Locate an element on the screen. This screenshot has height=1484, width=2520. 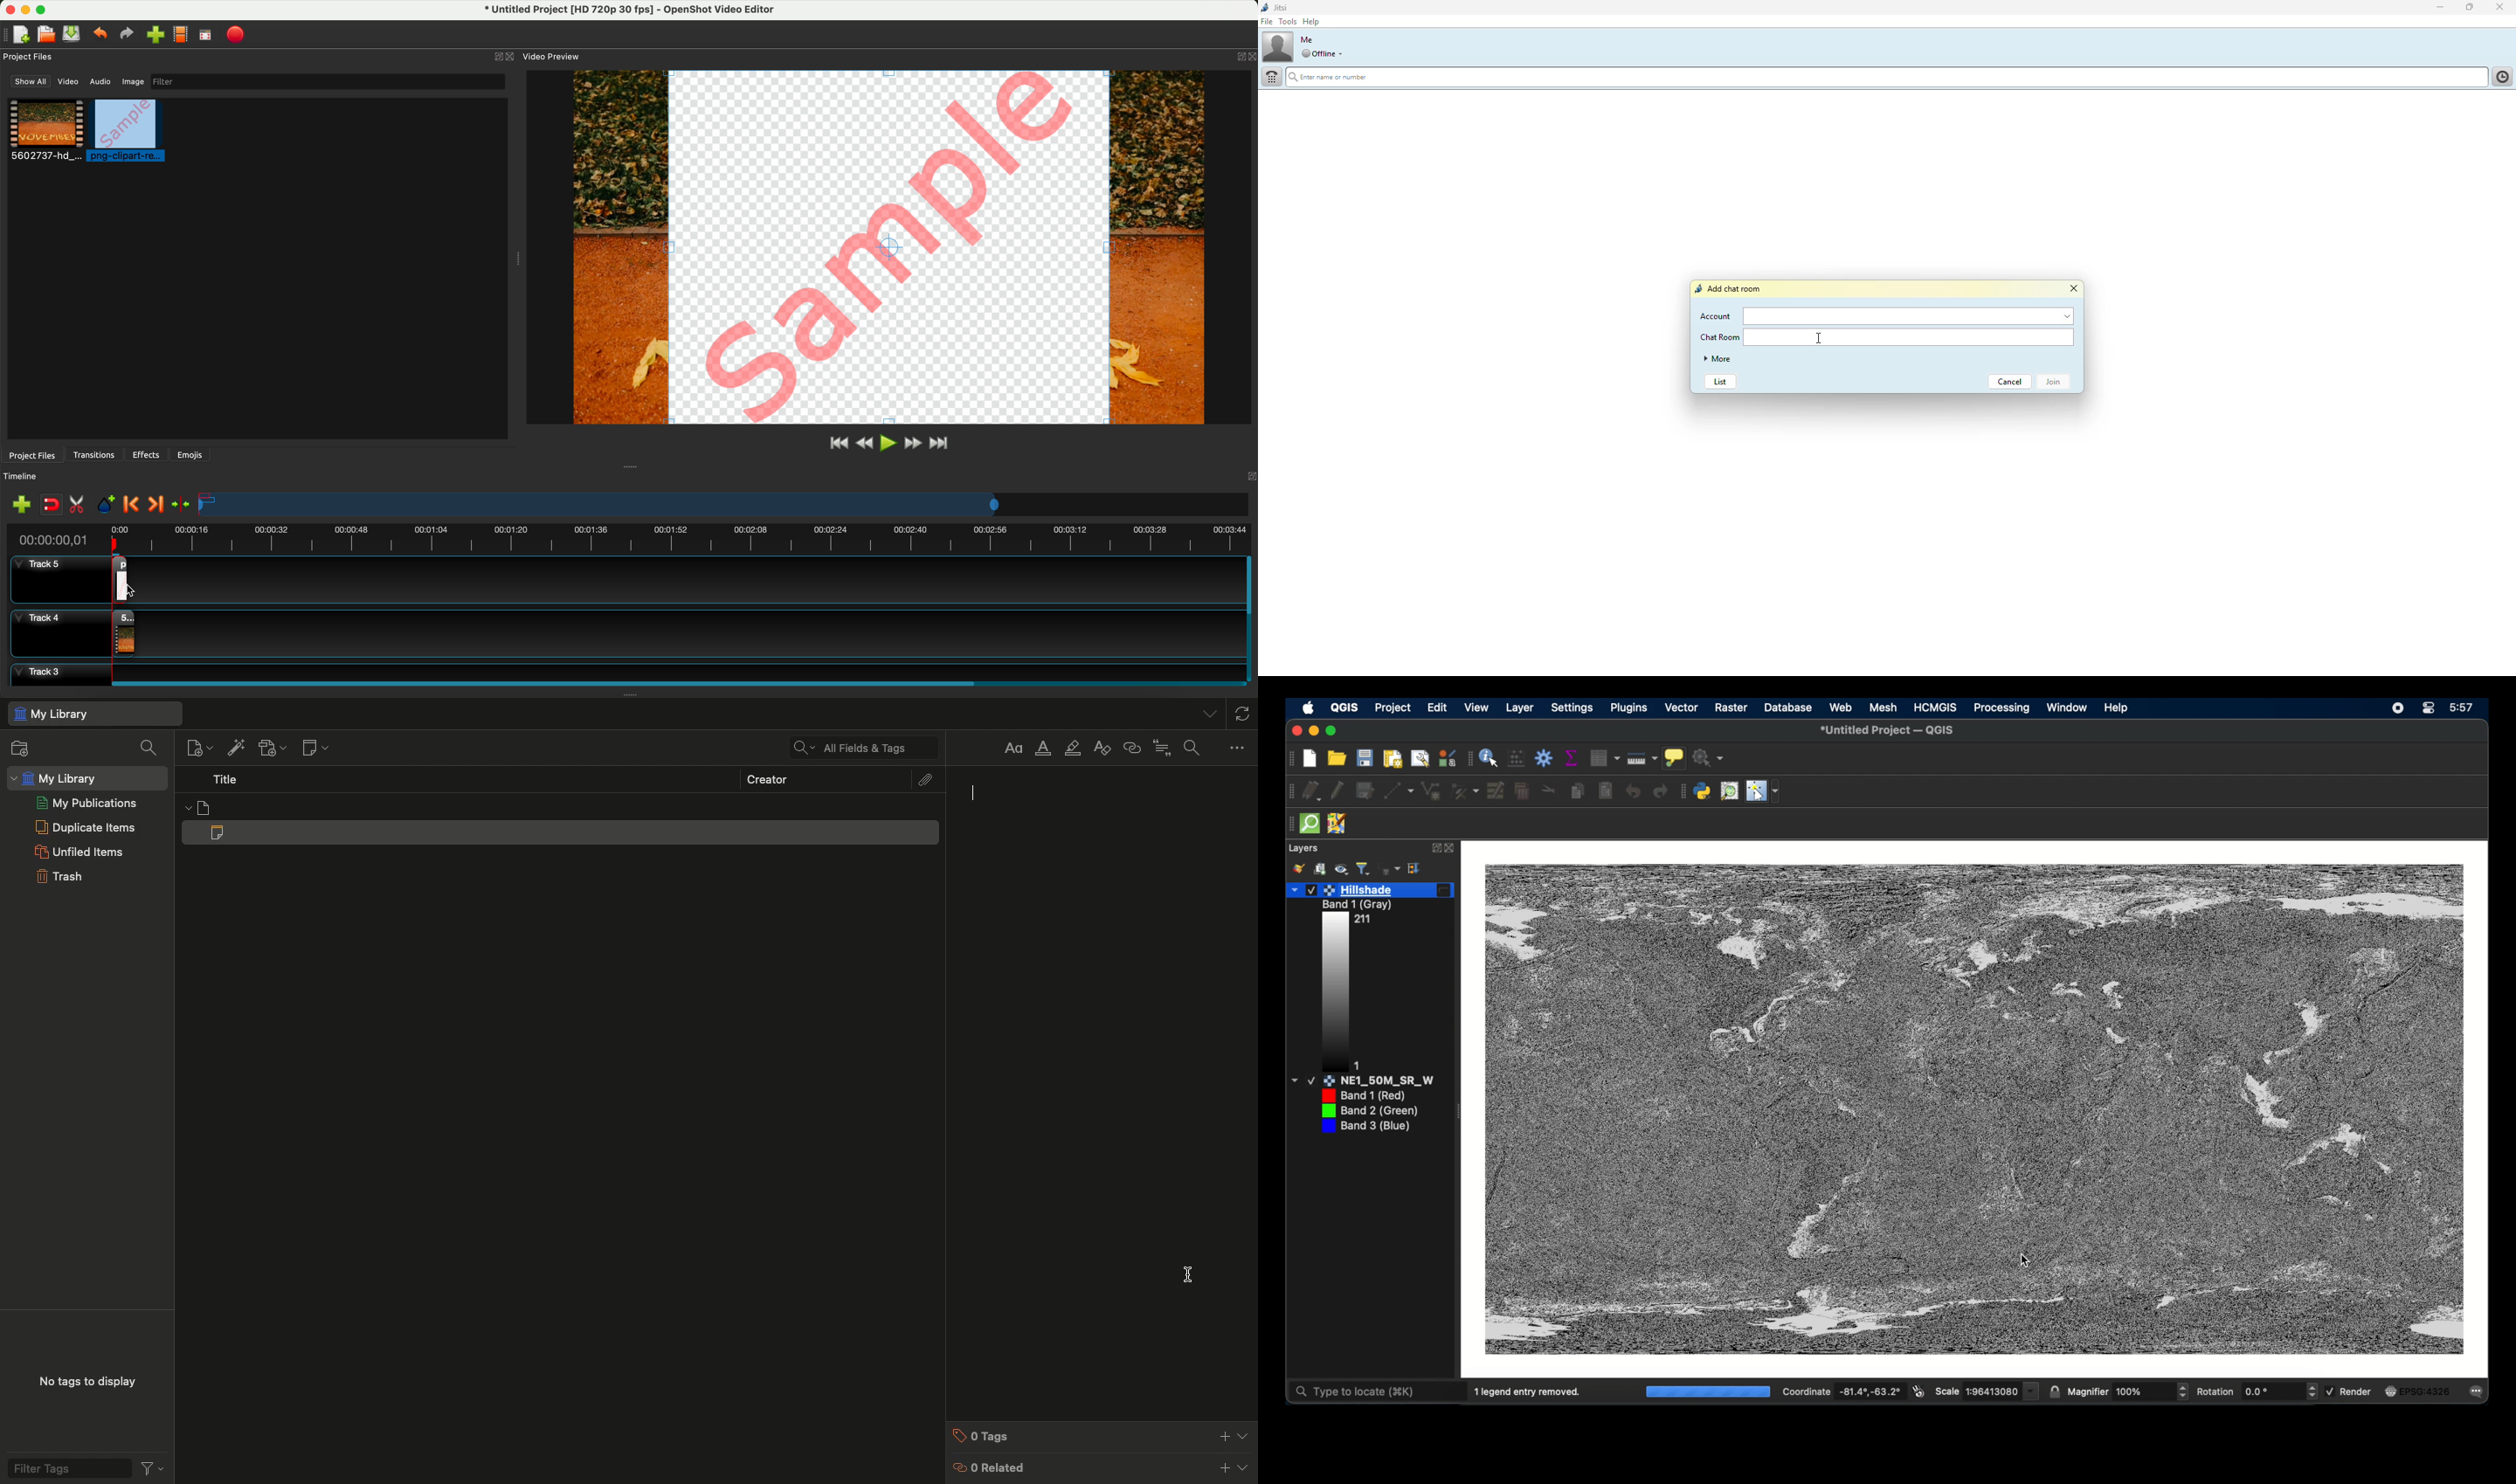
transitions is located at coordinates (95, 456).